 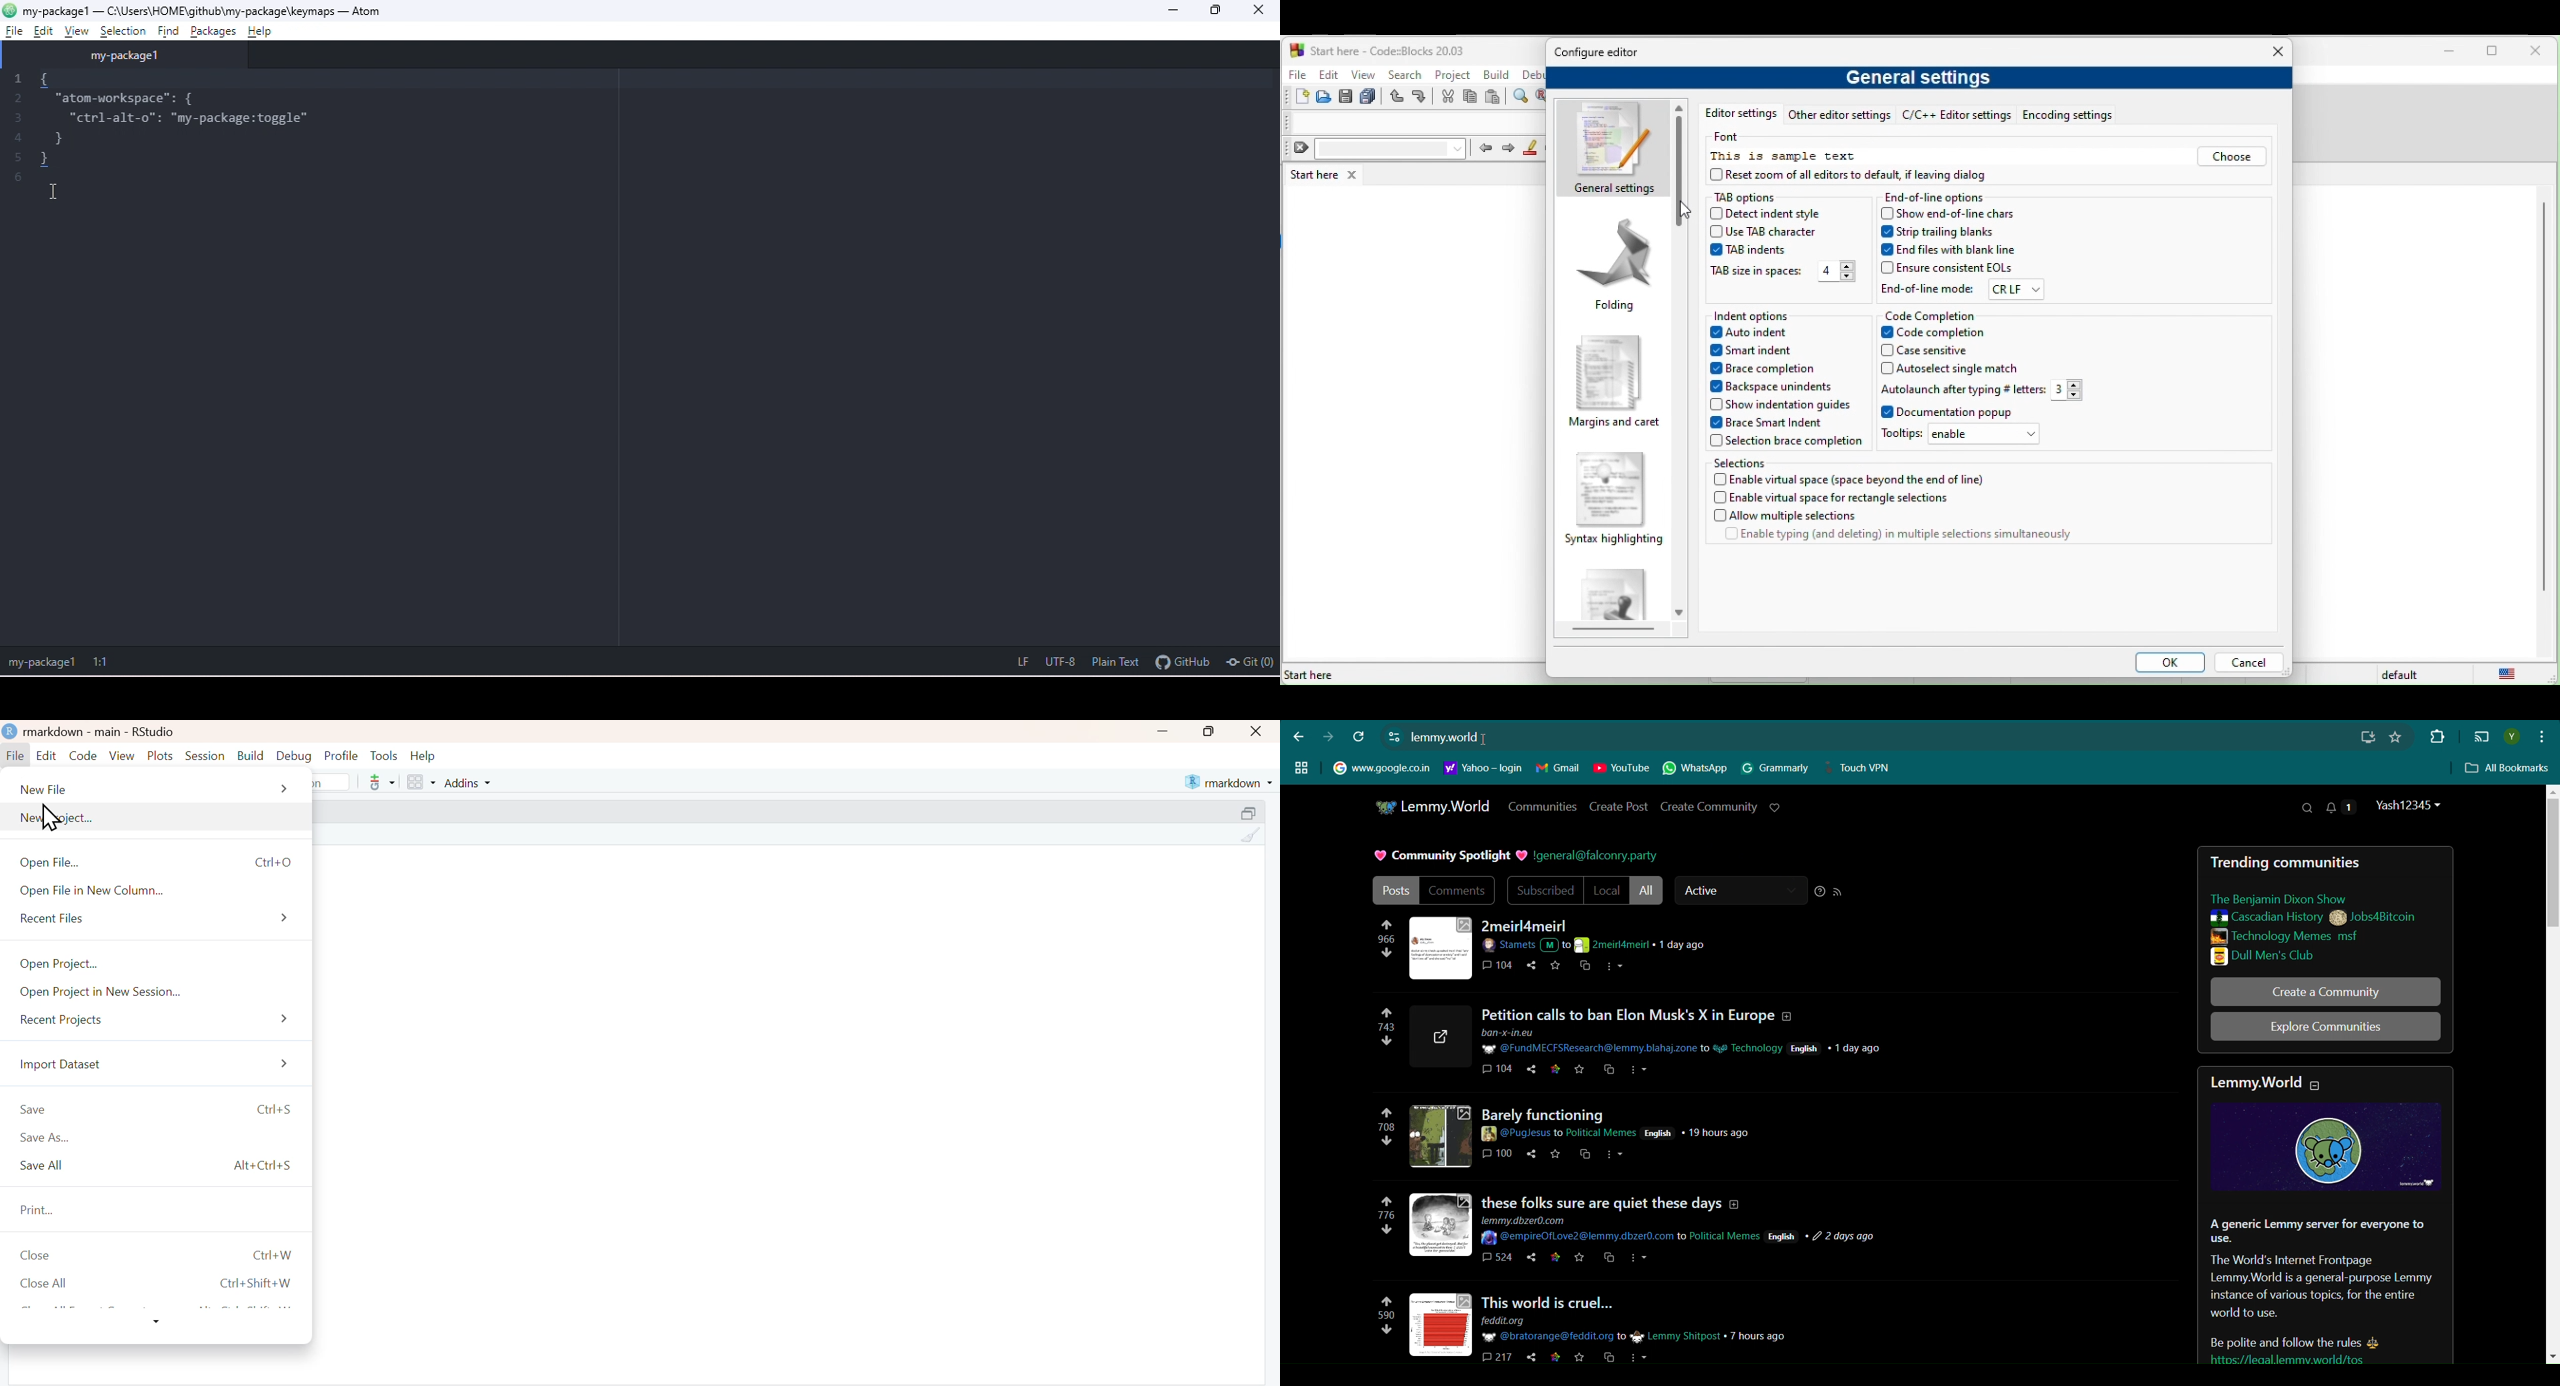 I want to click on copy, so click(x=1606, y=1357).